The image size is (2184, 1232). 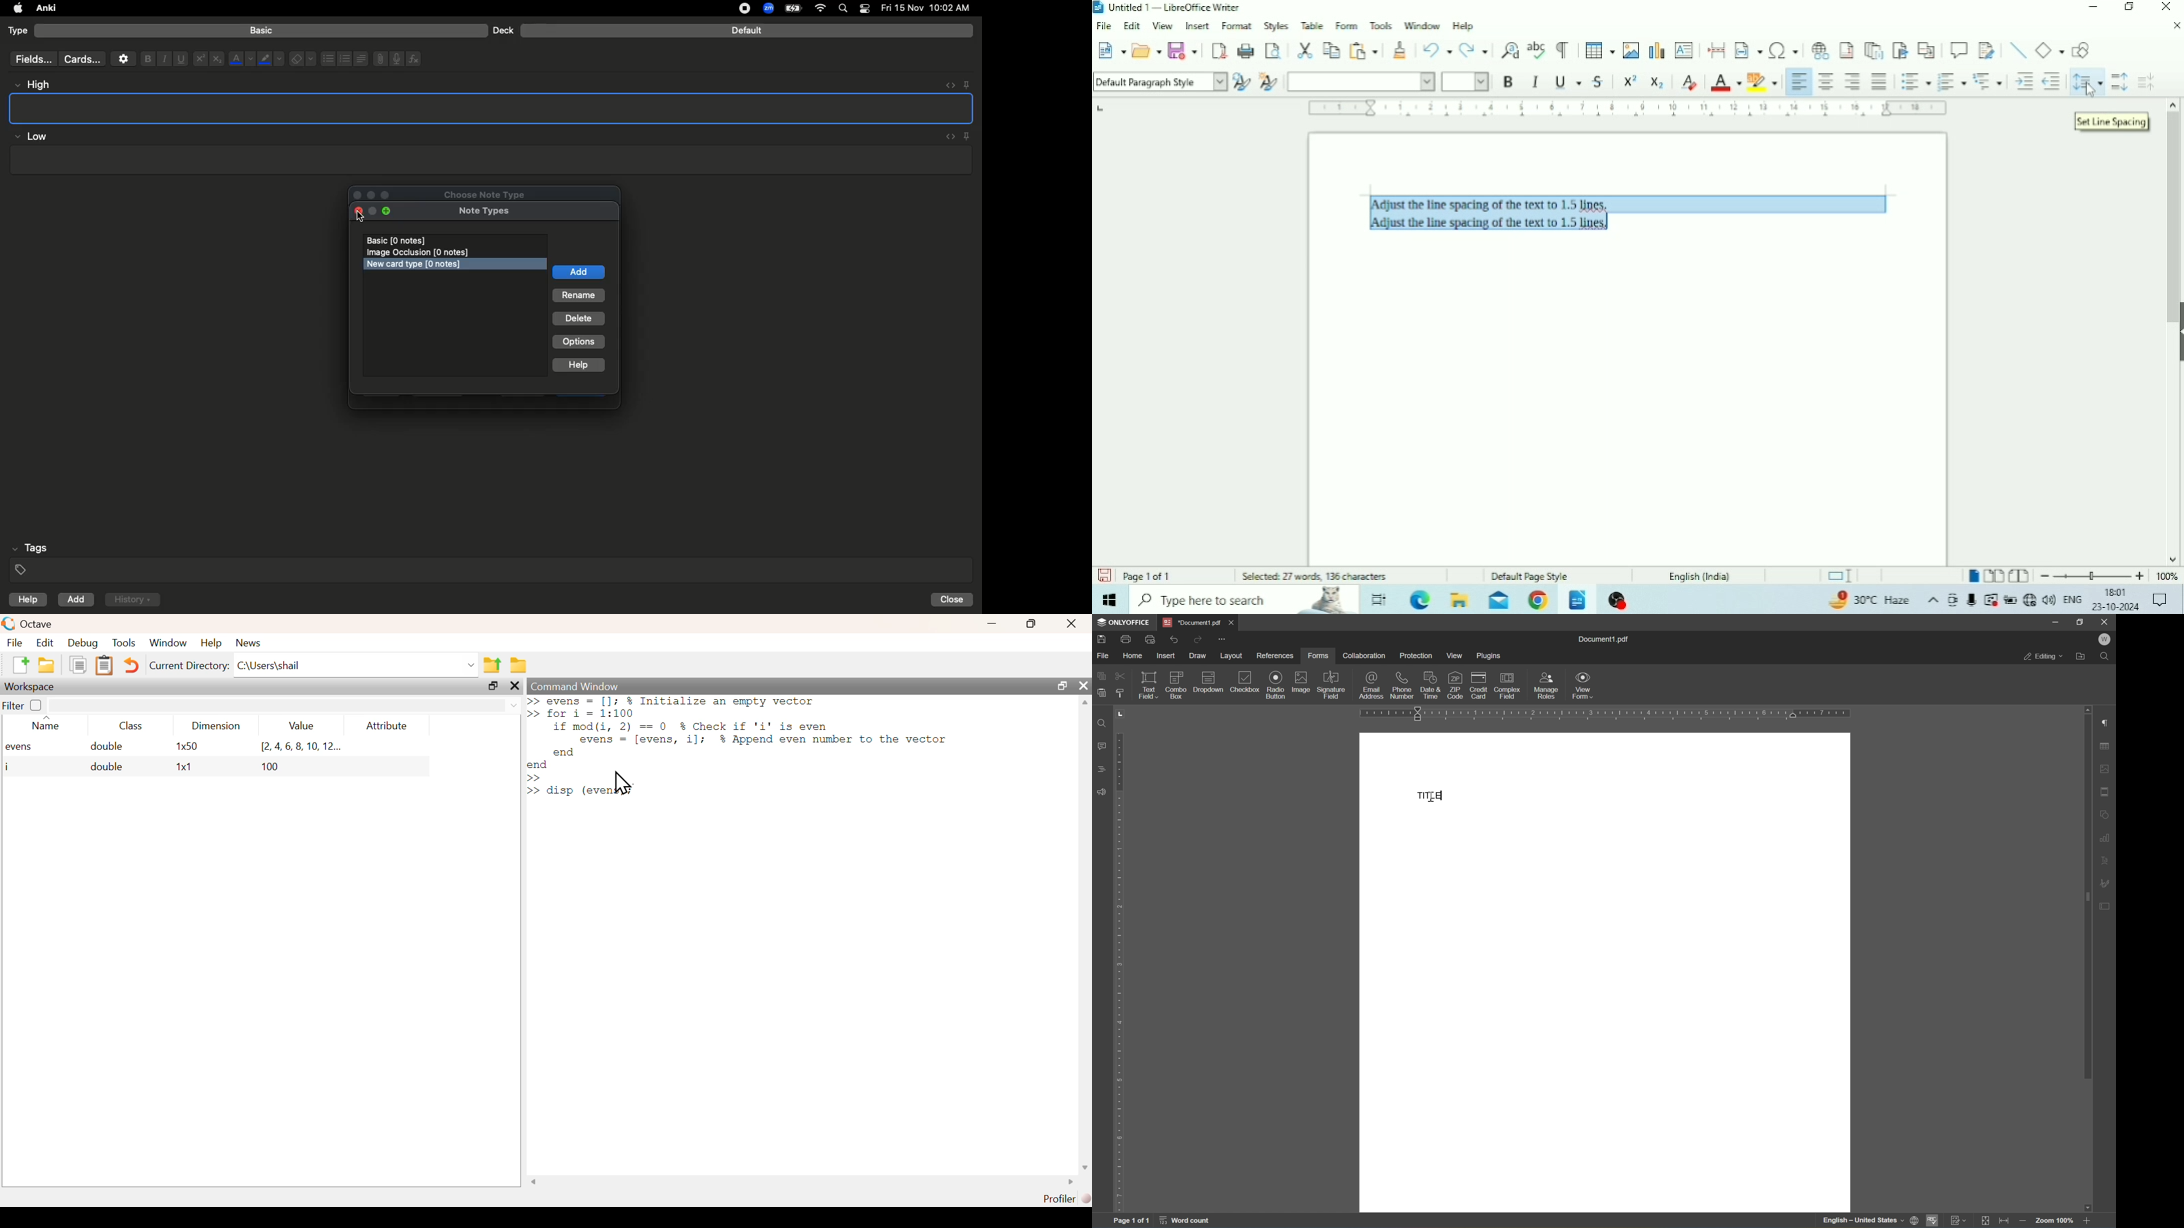 What do you see at coordinates (946, 85) in the screenshot?
I see `Embed` at bounding box center [946, 85].